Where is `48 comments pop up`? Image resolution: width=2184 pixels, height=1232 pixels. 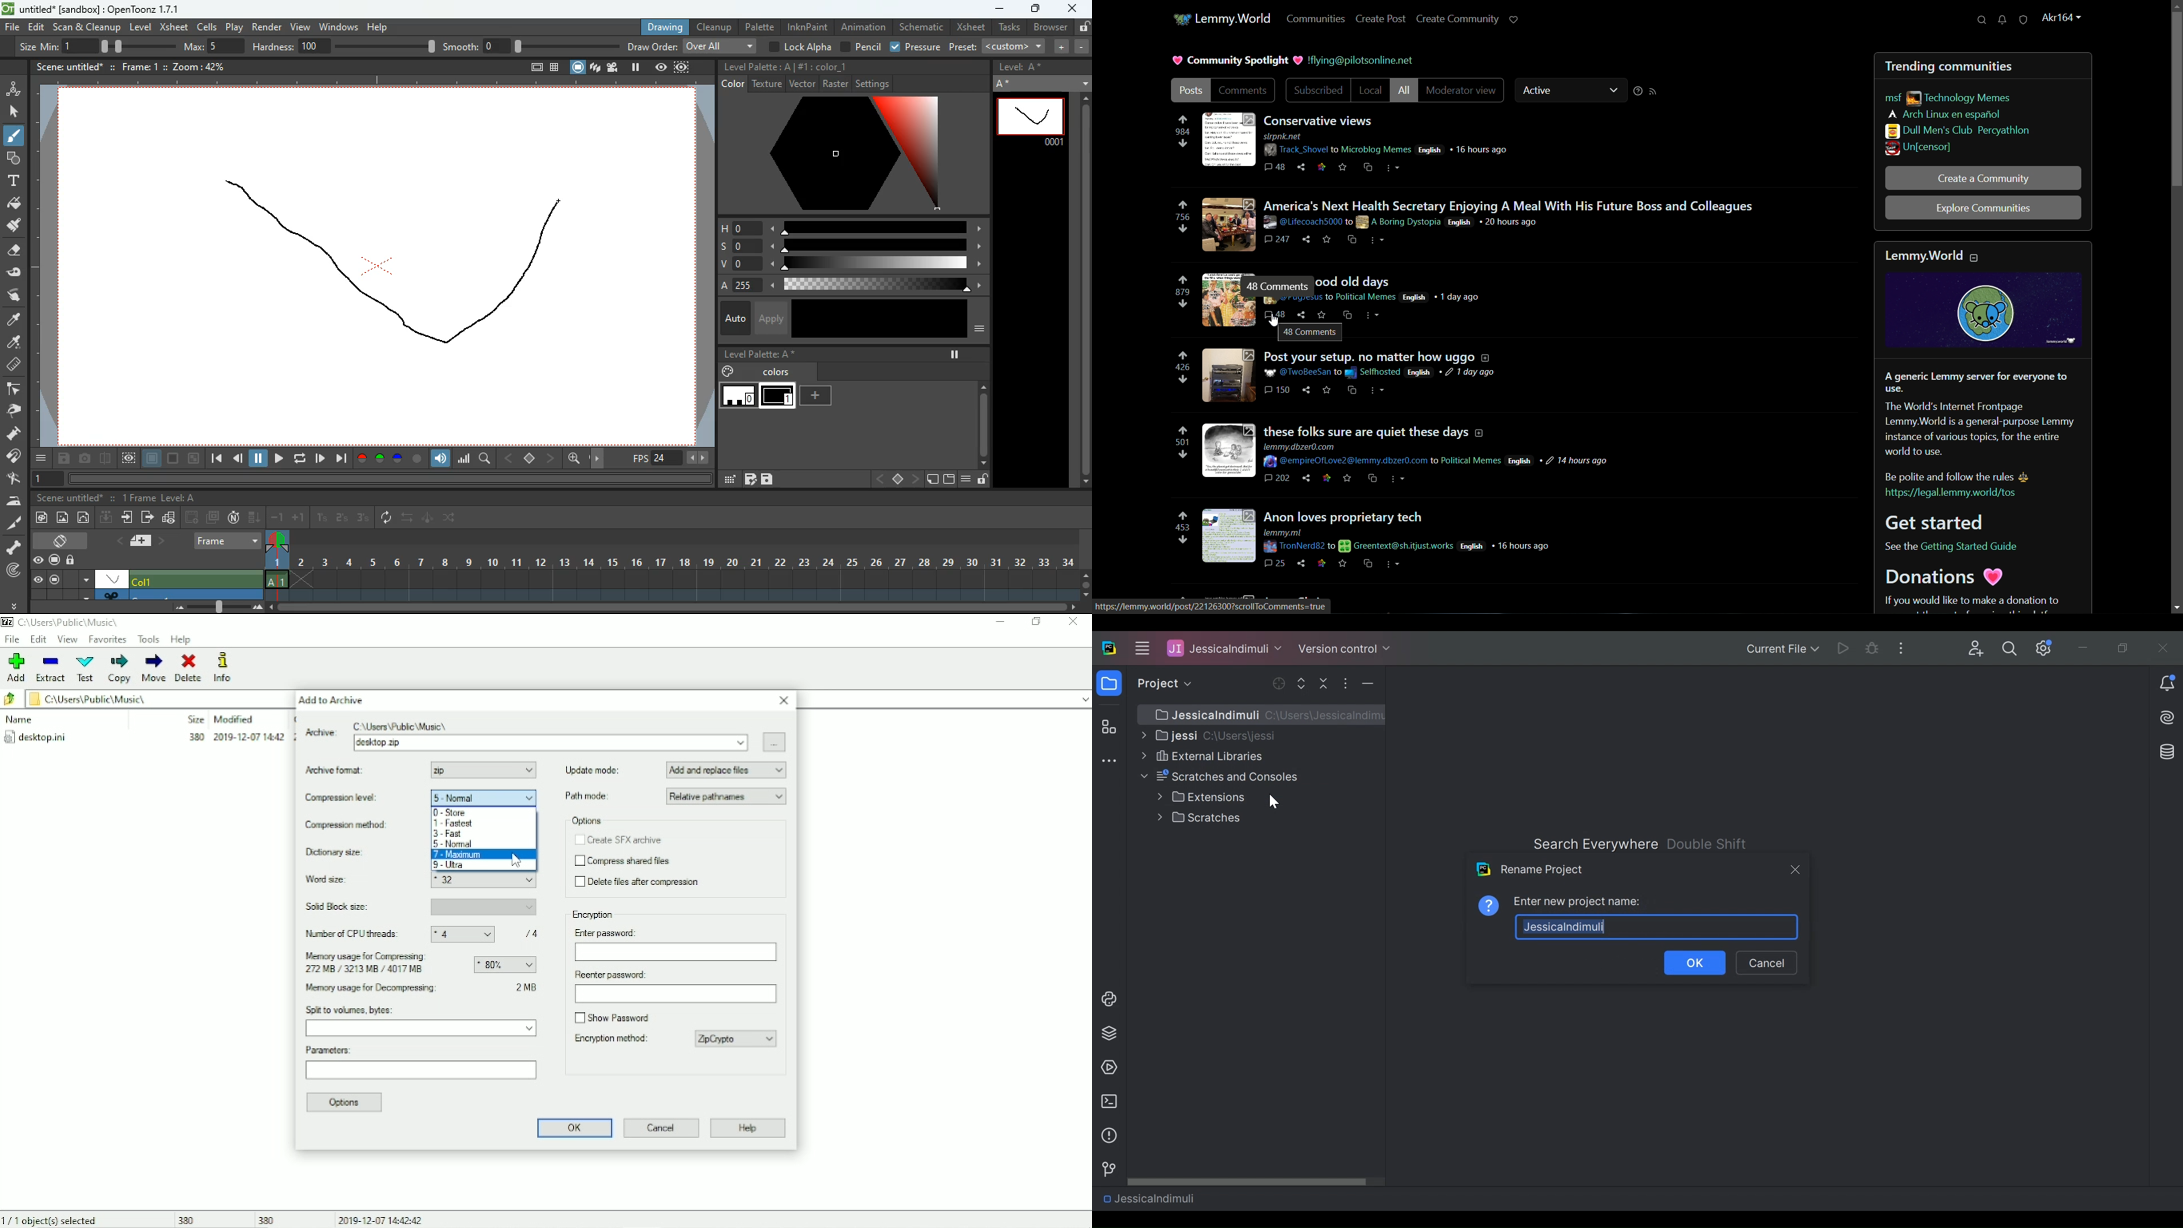 48 comments pop up is located at coordinates (1310, 333).